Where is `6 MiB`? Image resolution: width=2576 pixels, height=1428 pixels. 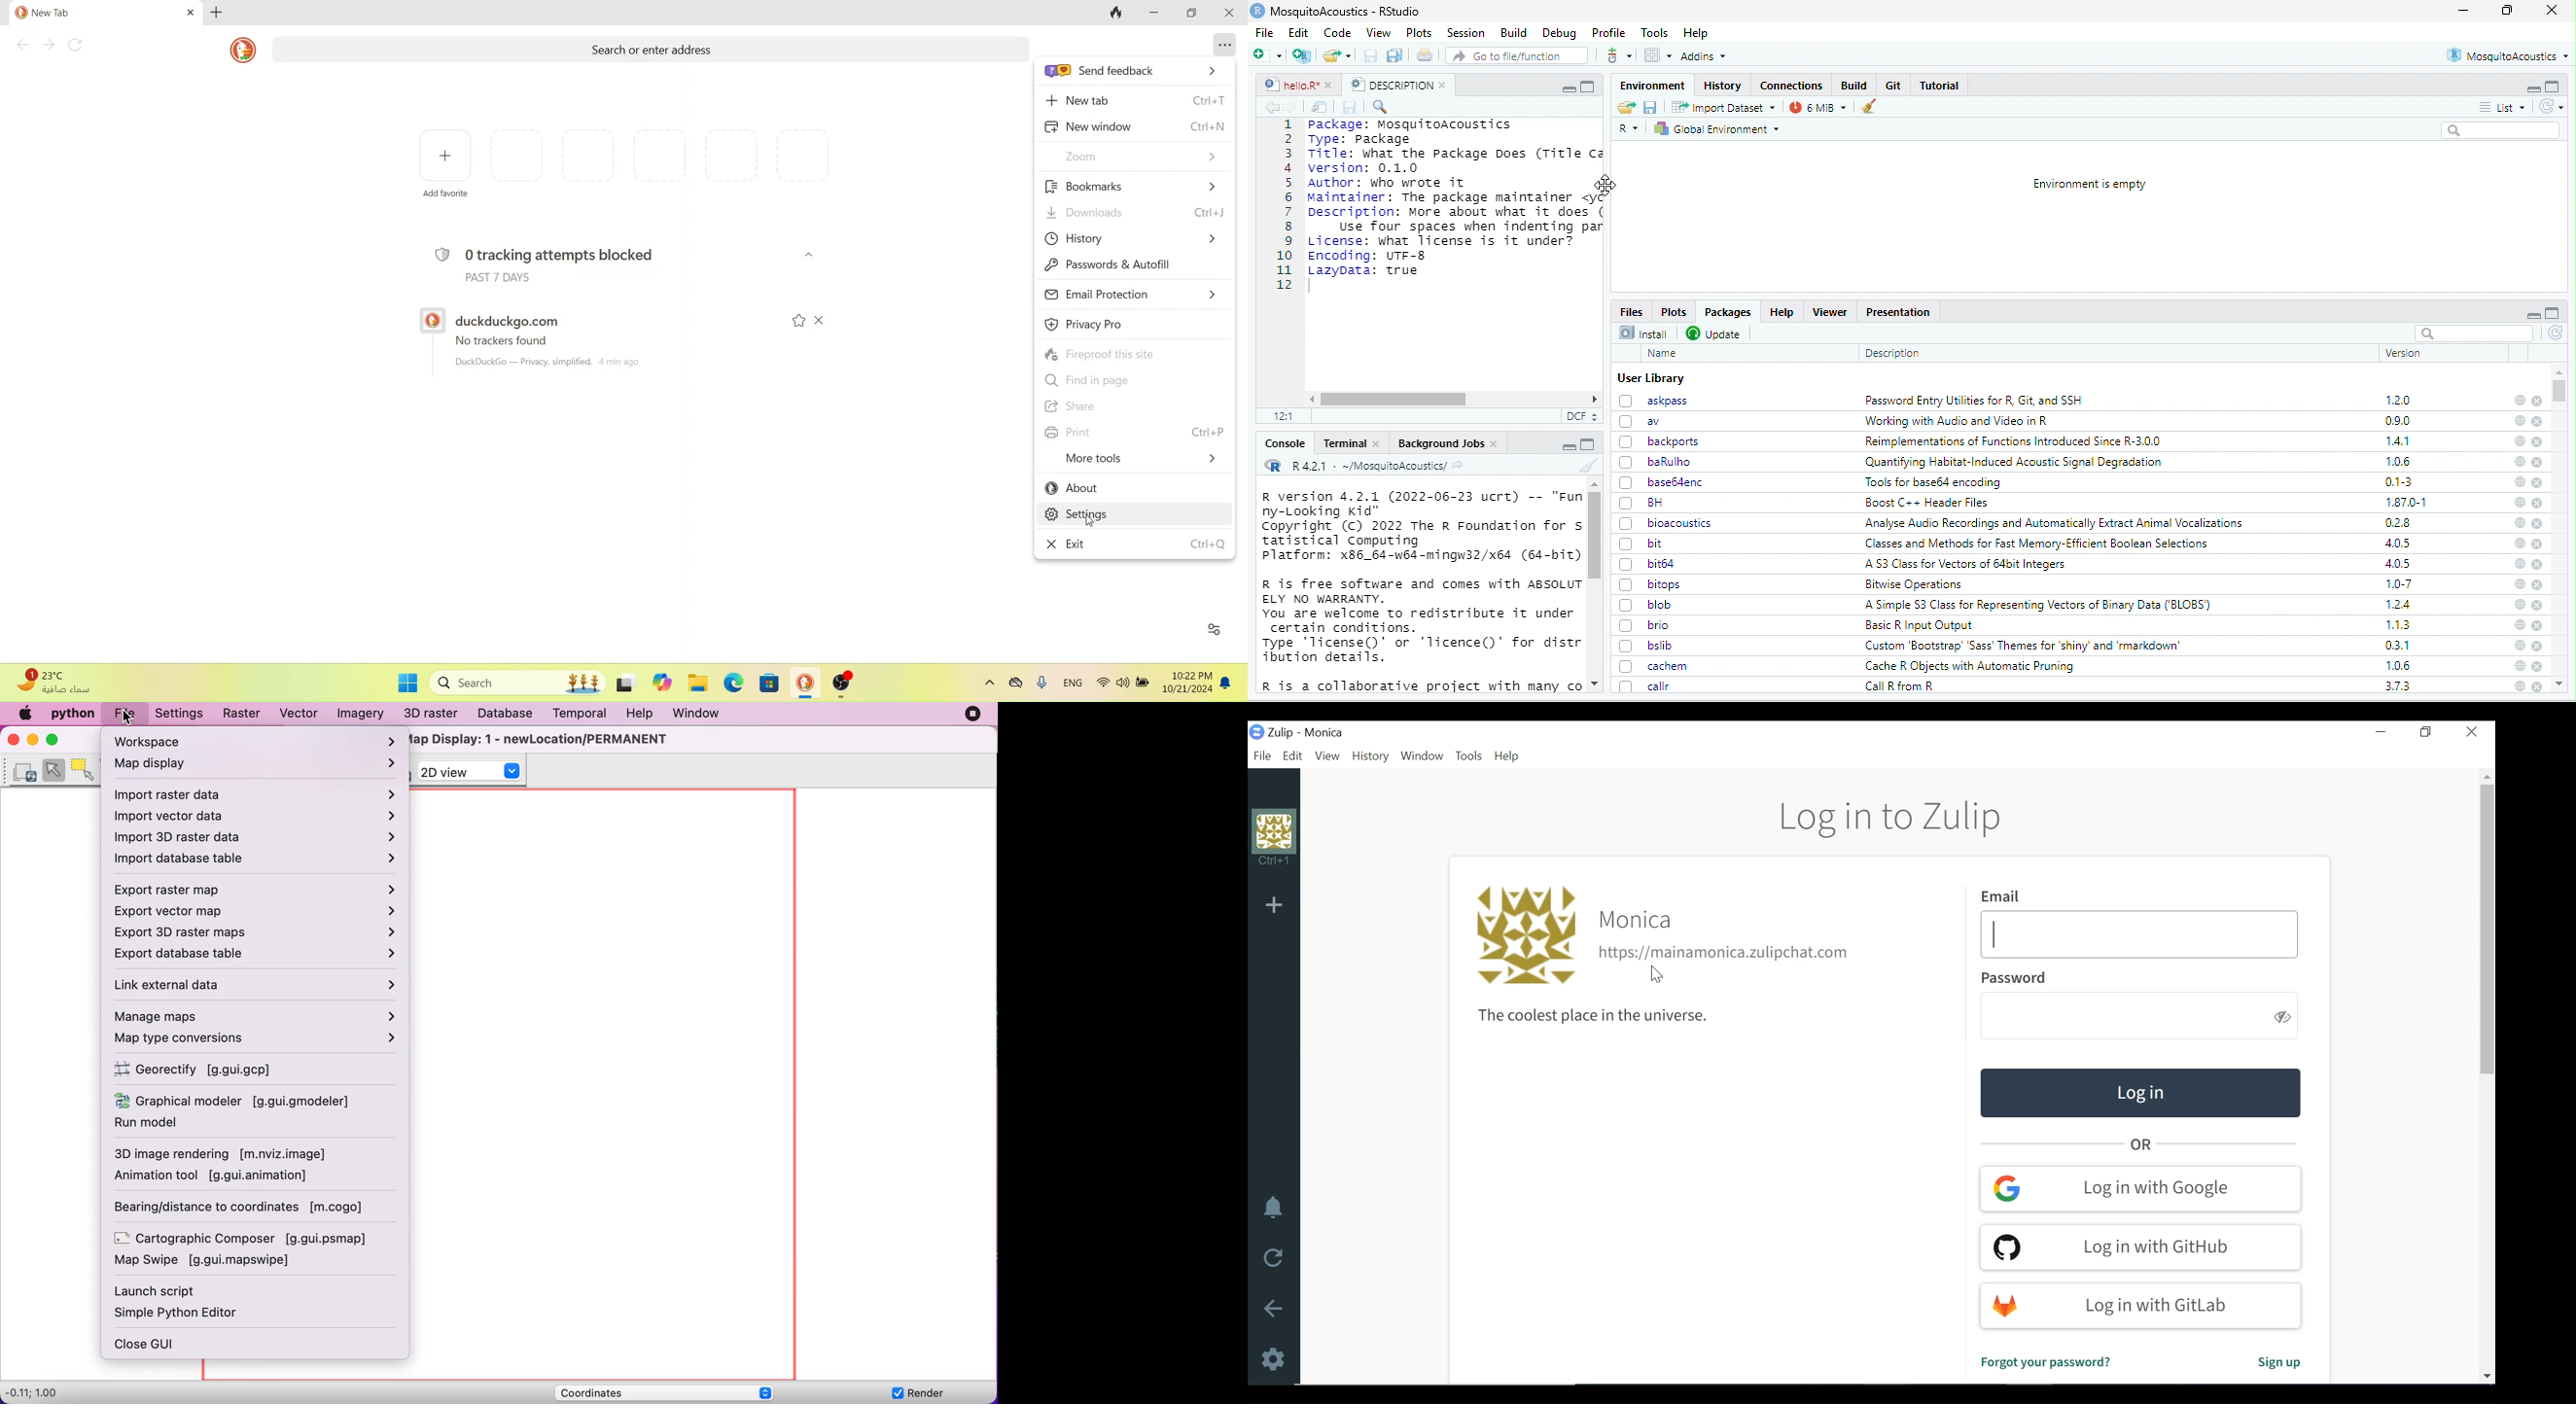
6 MiB is located at coordinates (1820, 107).